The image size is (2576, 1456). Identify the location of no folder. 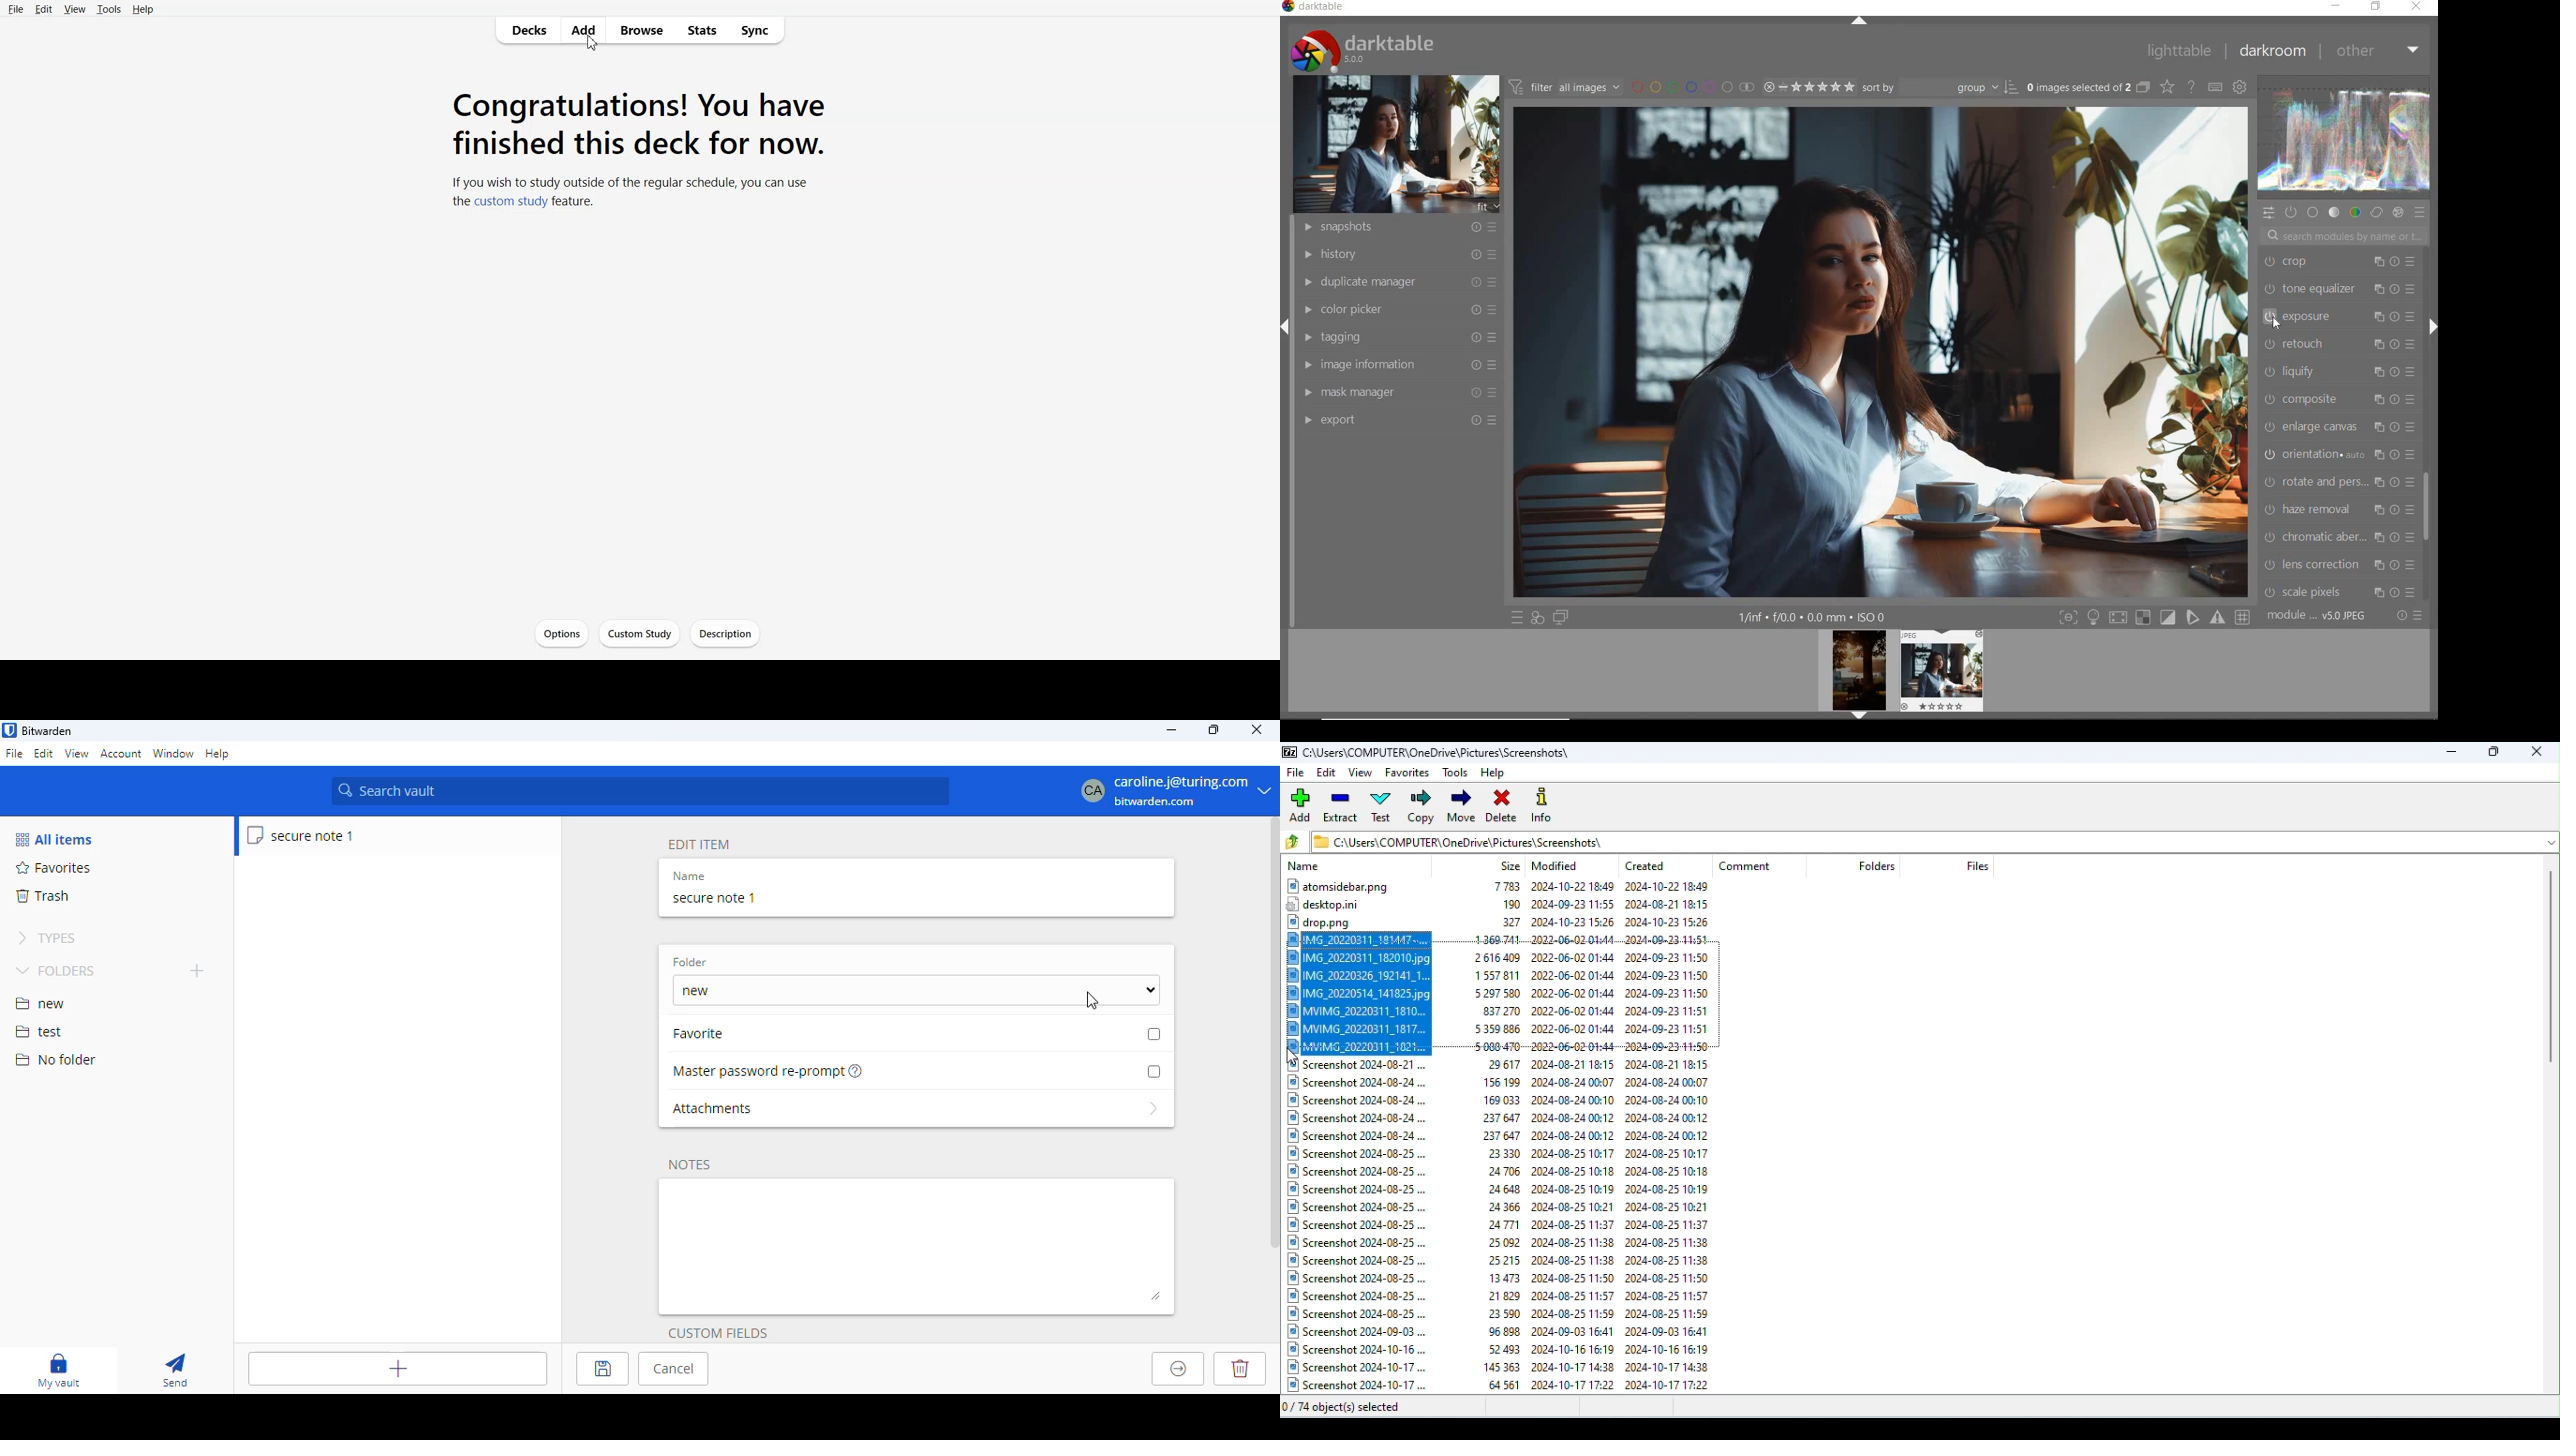
(55, 1059).